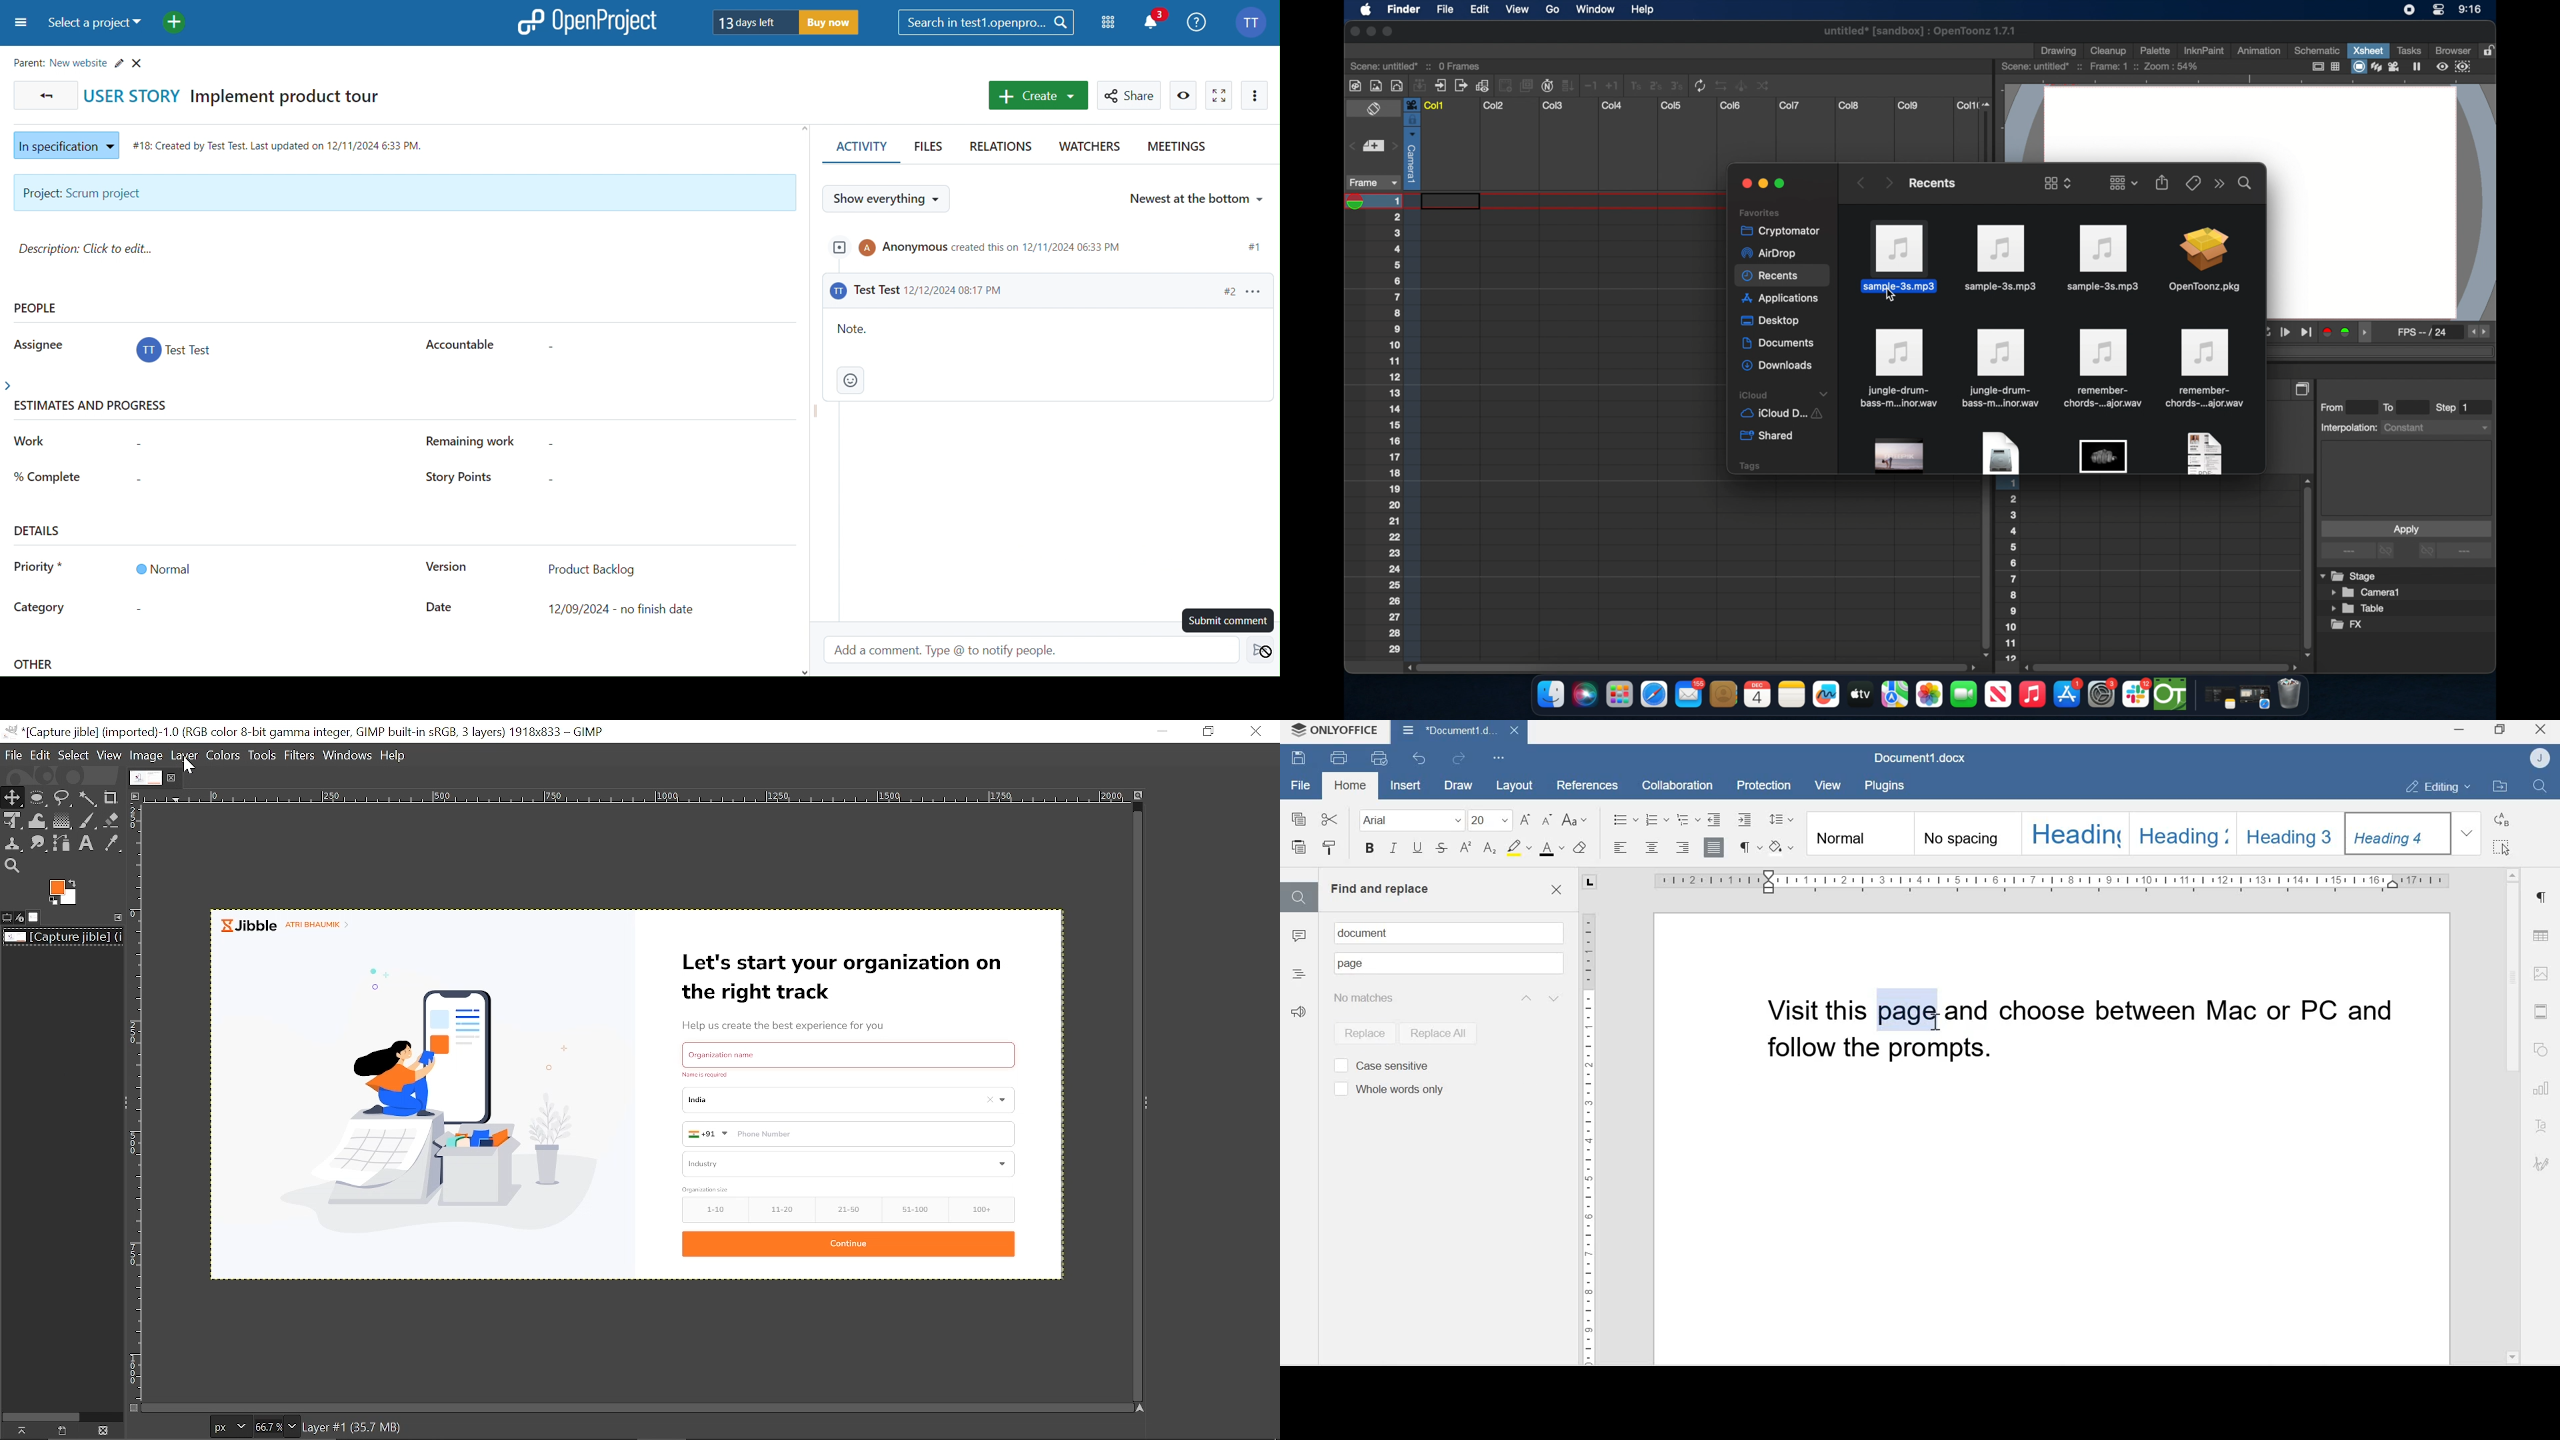 The image size is (2576, 1456). I want to click on desktop, so click(1772, 321).